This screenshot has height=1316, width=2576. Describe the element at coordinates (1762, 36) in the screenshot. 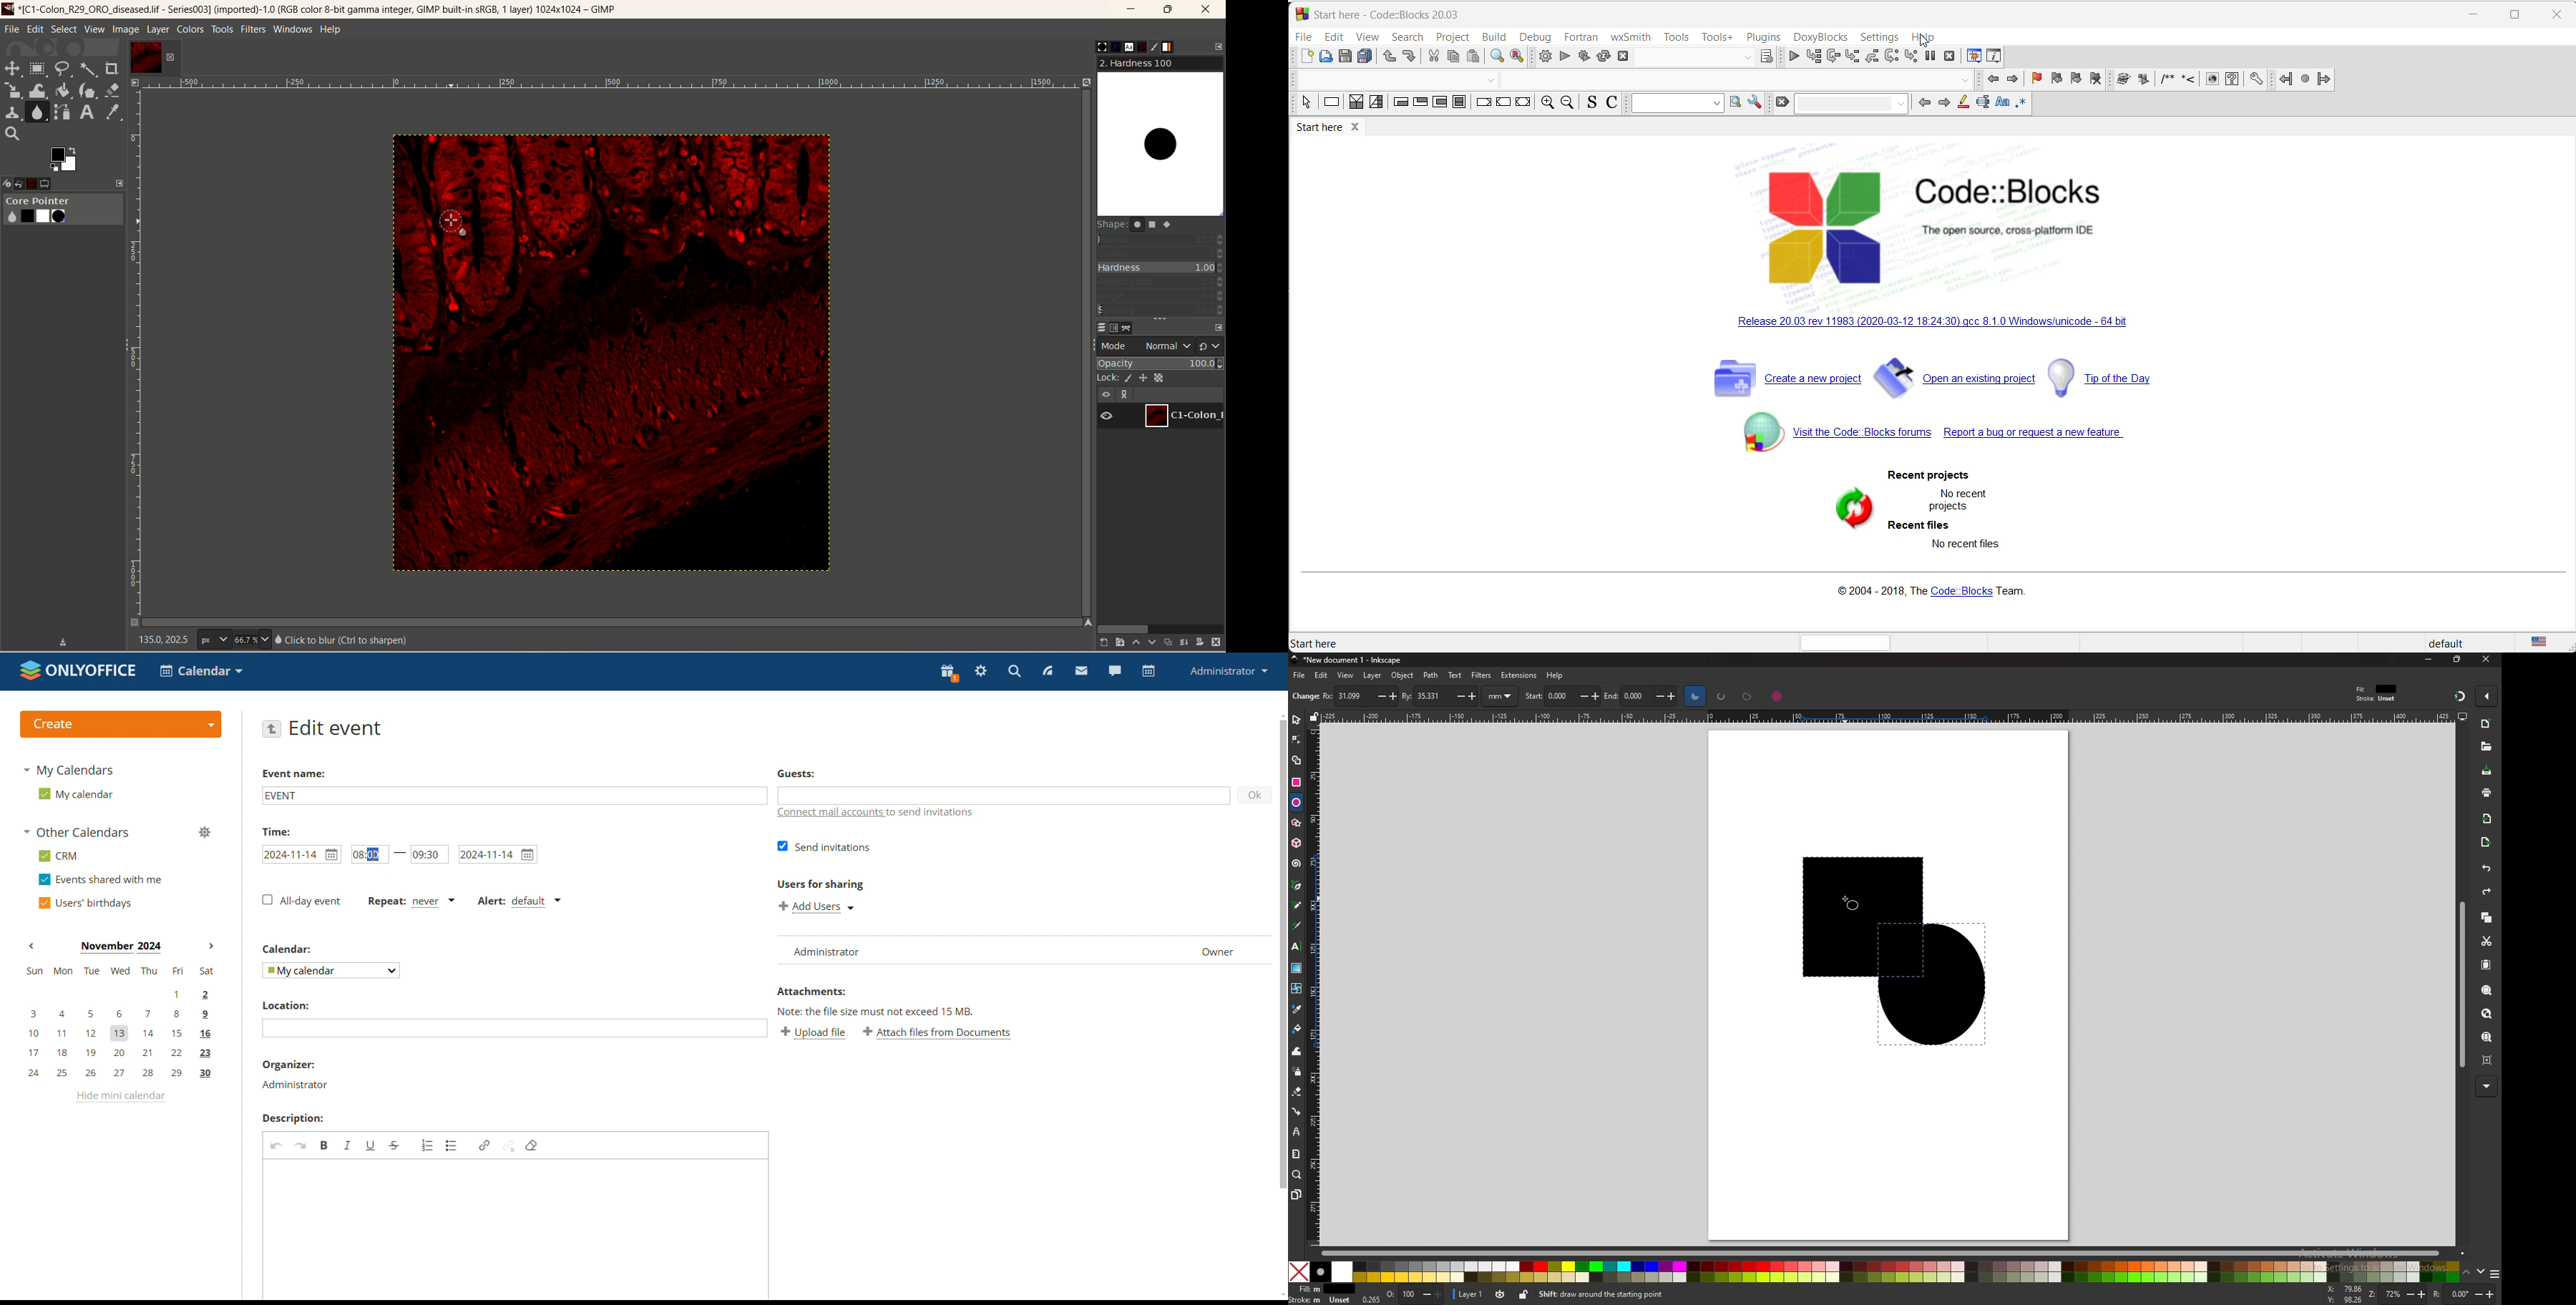

I see `plugins` at that location.